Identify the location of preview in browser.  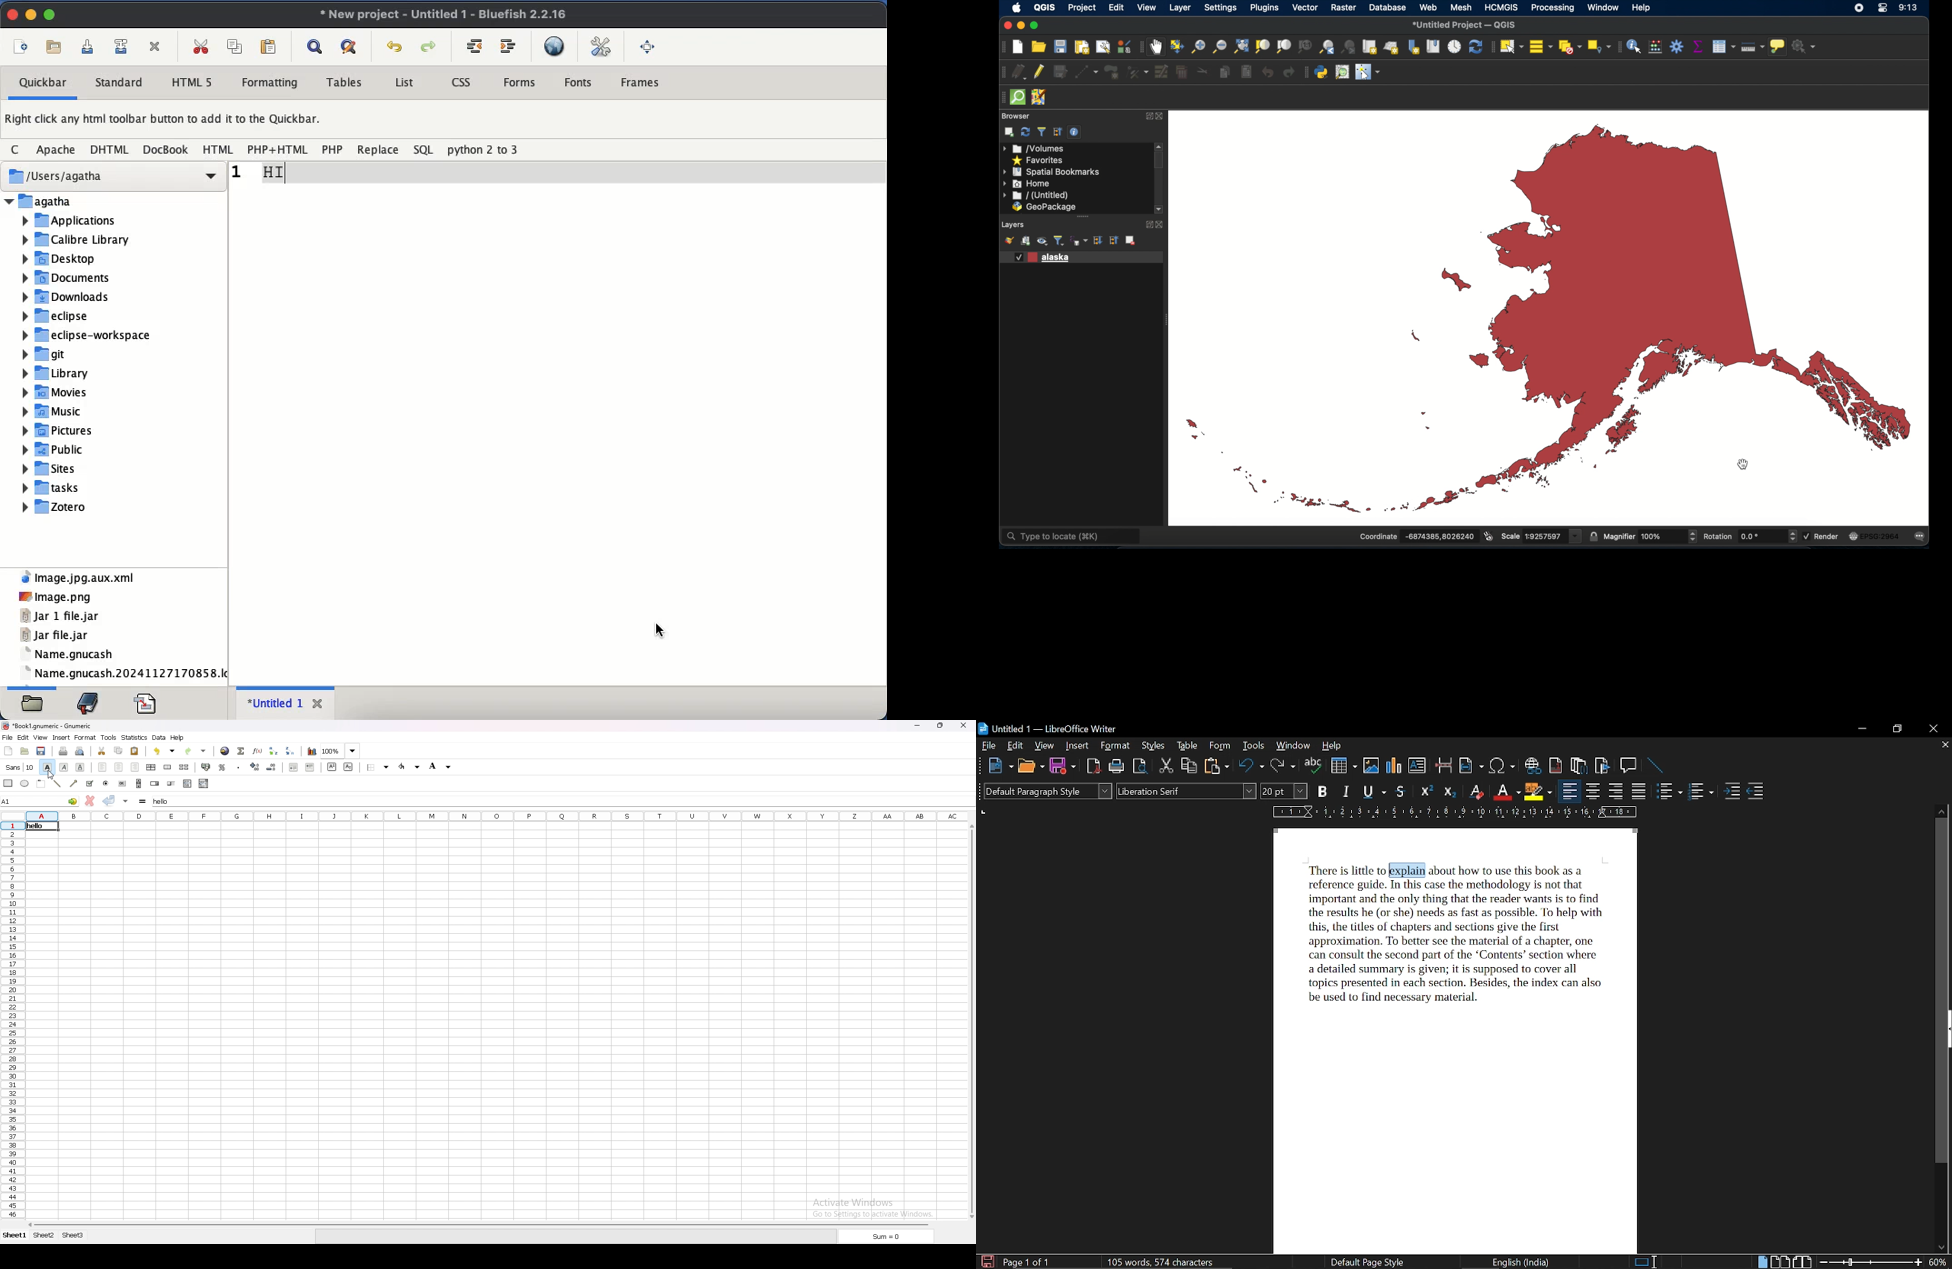
(555, 45).